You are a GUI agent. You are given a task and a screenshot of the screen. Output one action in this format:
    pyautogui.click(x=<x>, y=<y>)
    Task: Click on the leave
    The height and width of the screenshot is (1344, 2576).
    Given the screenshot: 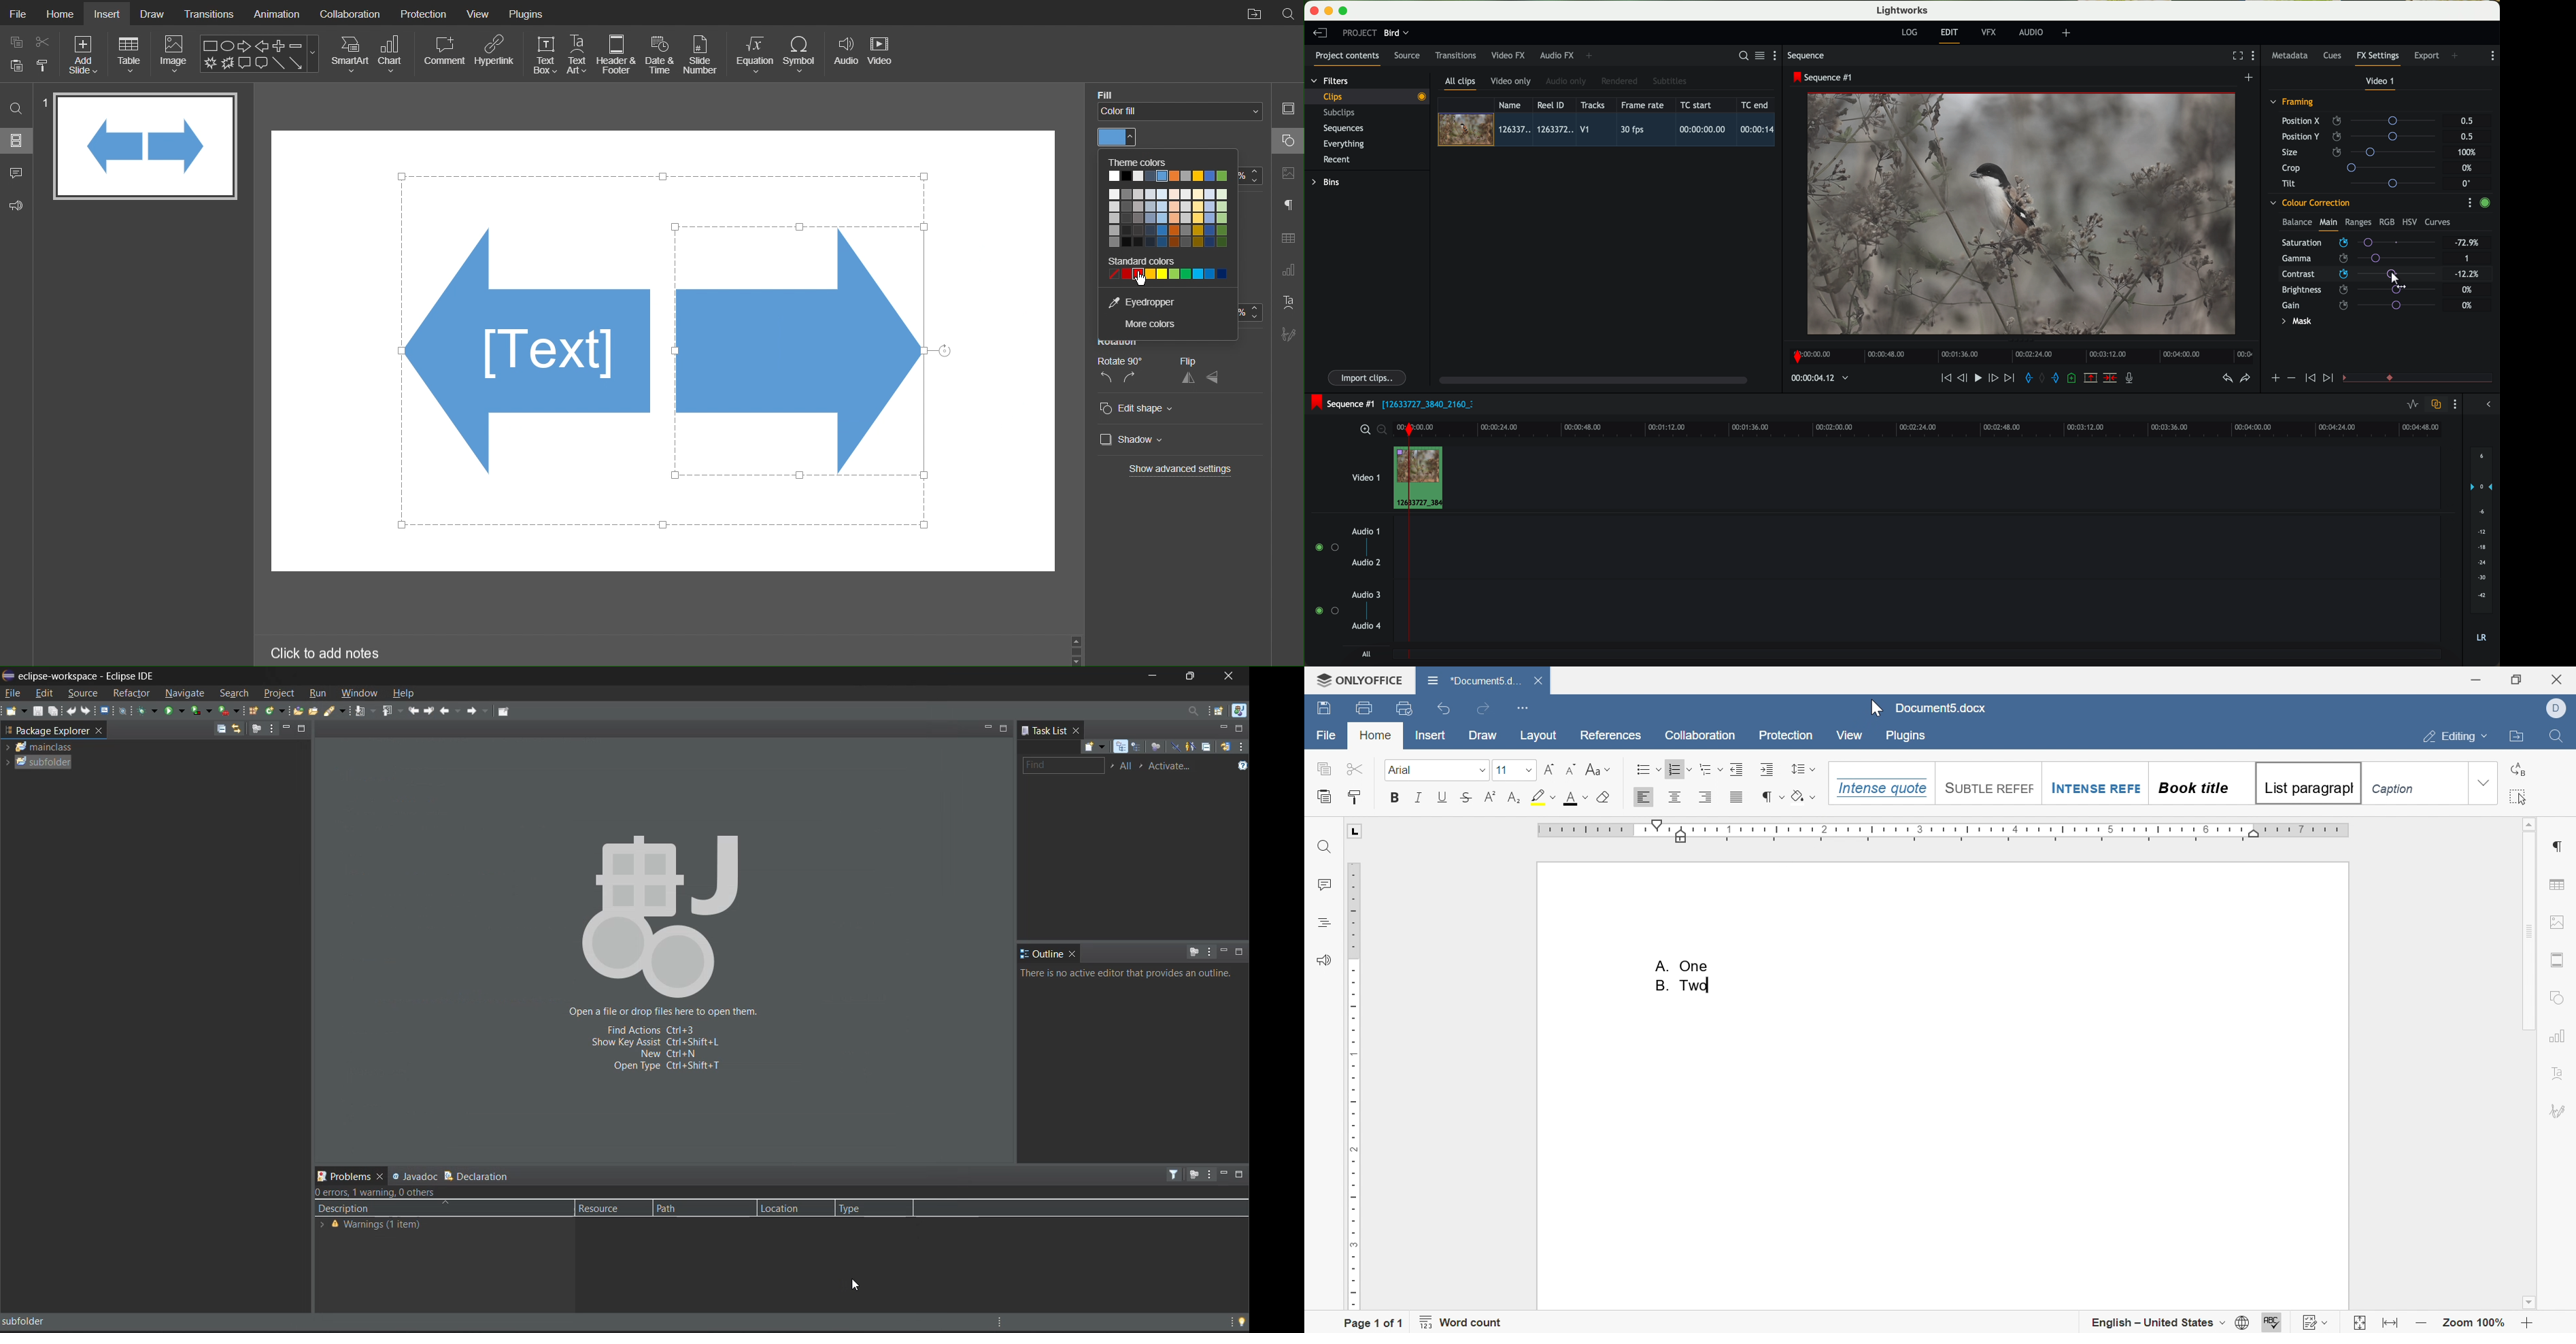 What is the action you would take?
    pyautogui.click(x=1320, y=33)
    